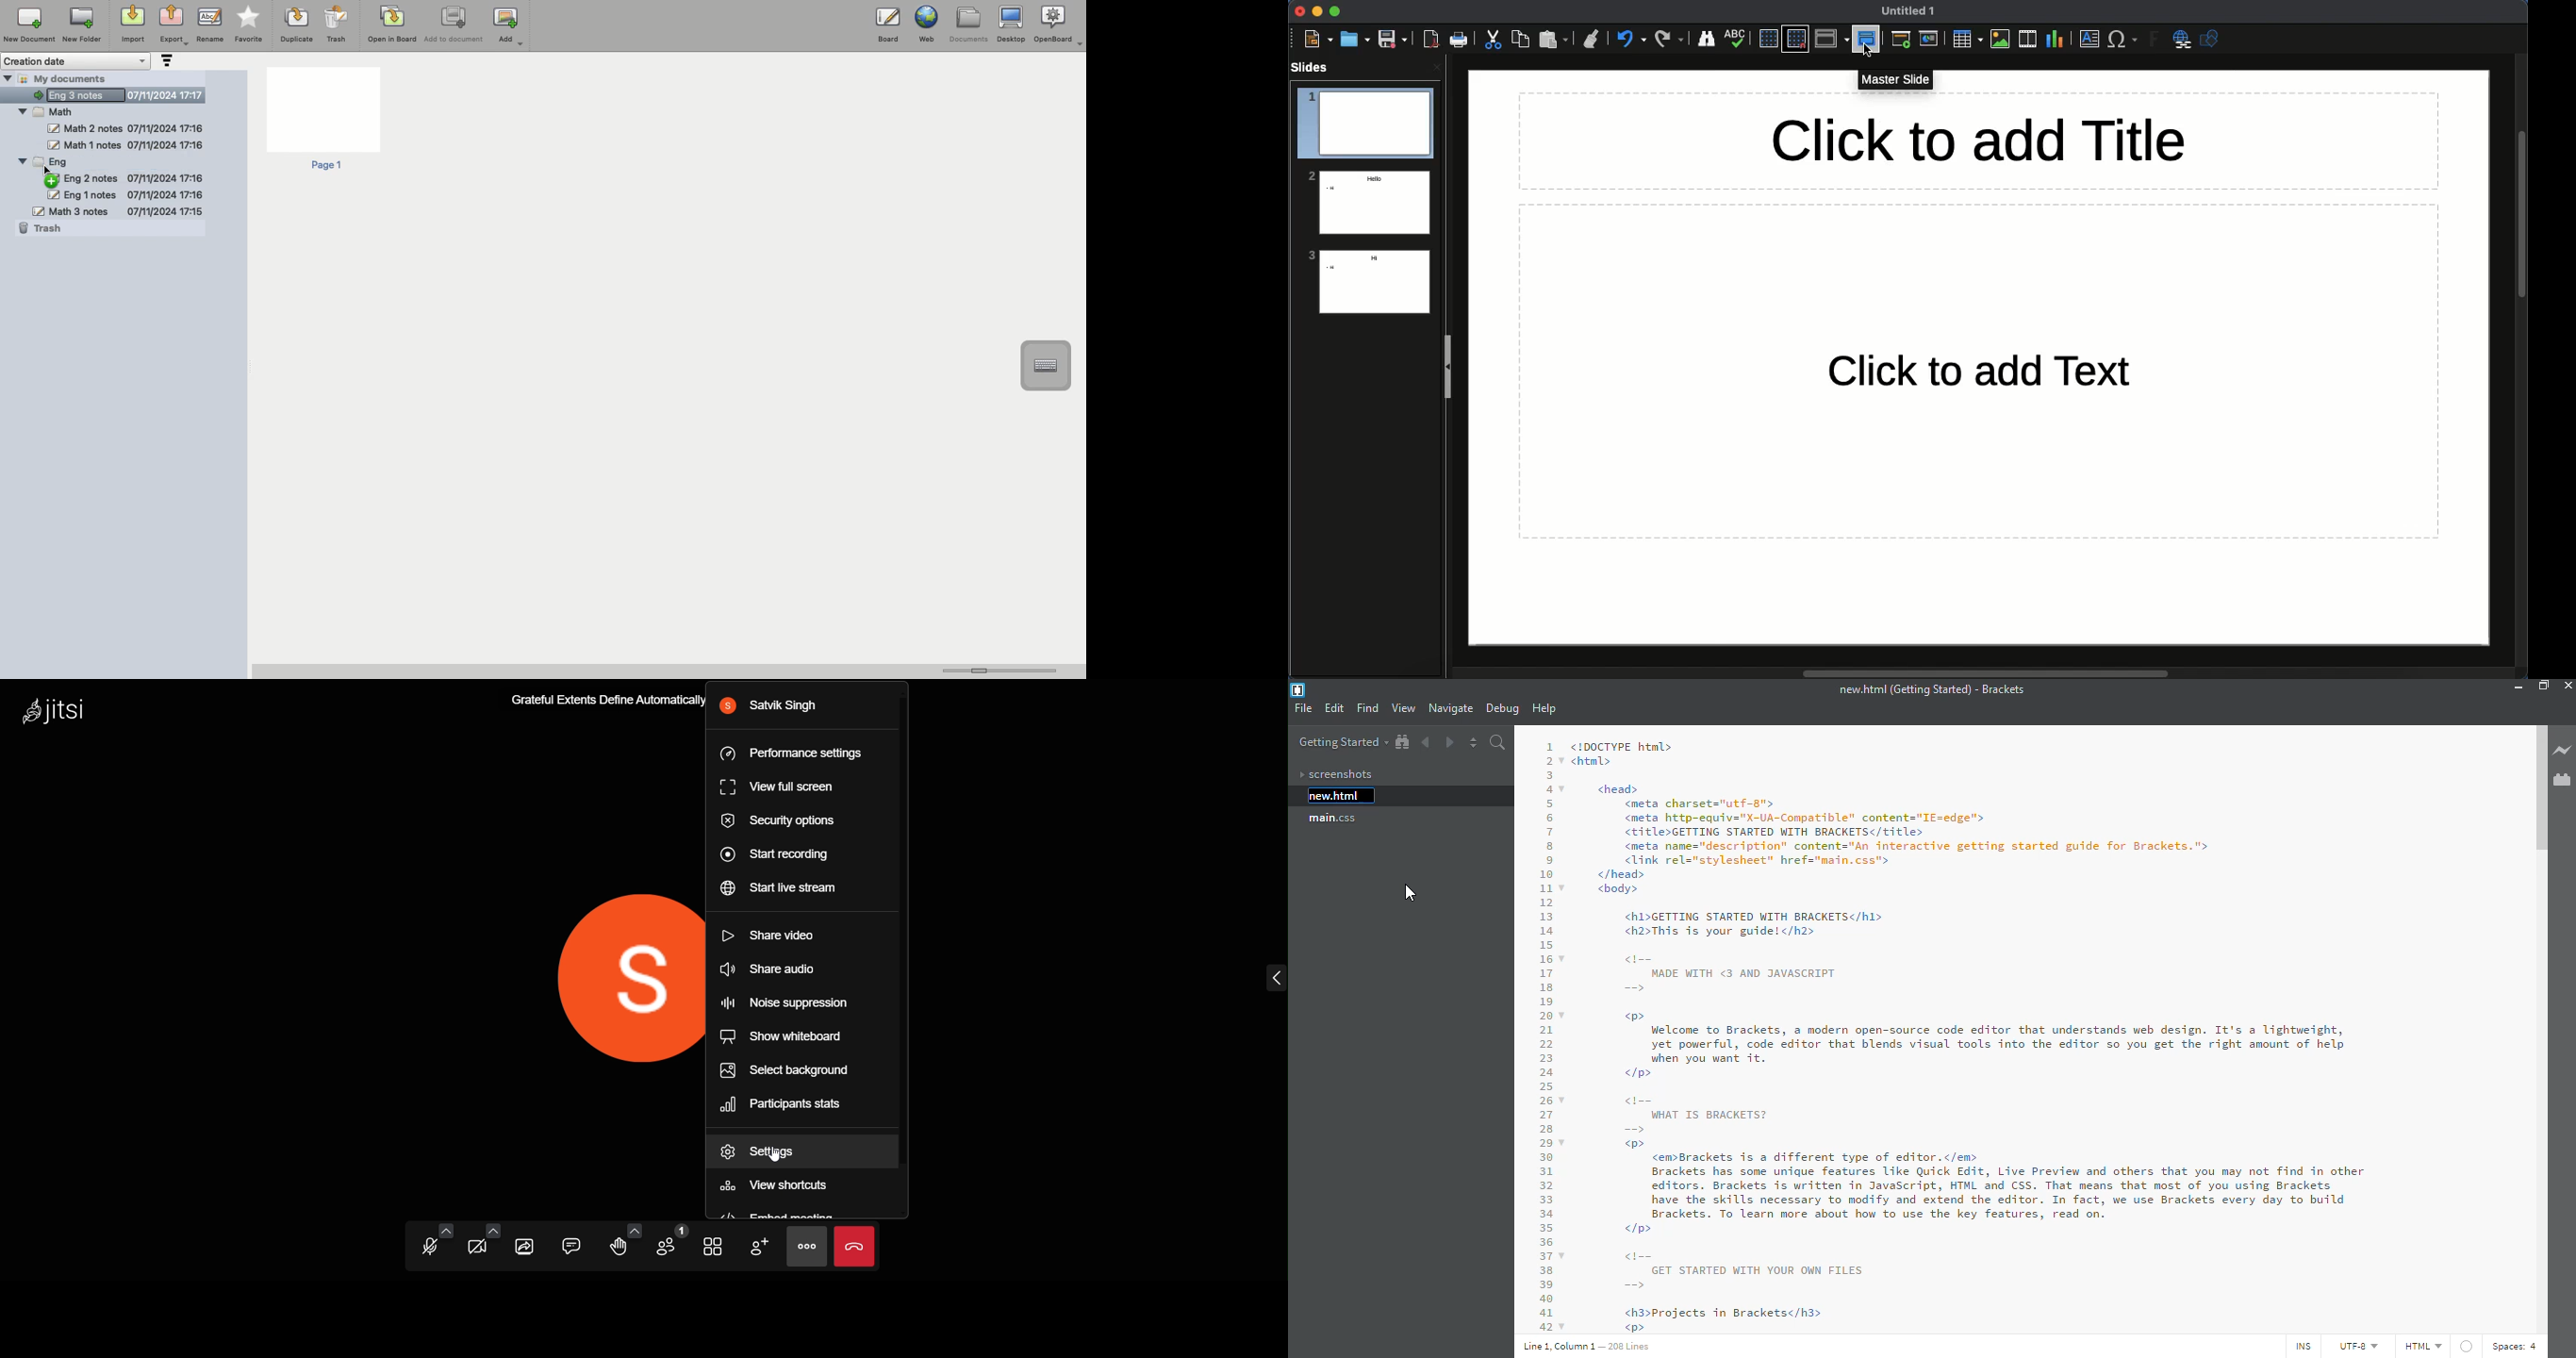 This screenshot has width=2576, height=1372. What do you see at coordinates (1366, 279) in the screenshot?
I see `Slide 3` at bounding box center [1366, 279].